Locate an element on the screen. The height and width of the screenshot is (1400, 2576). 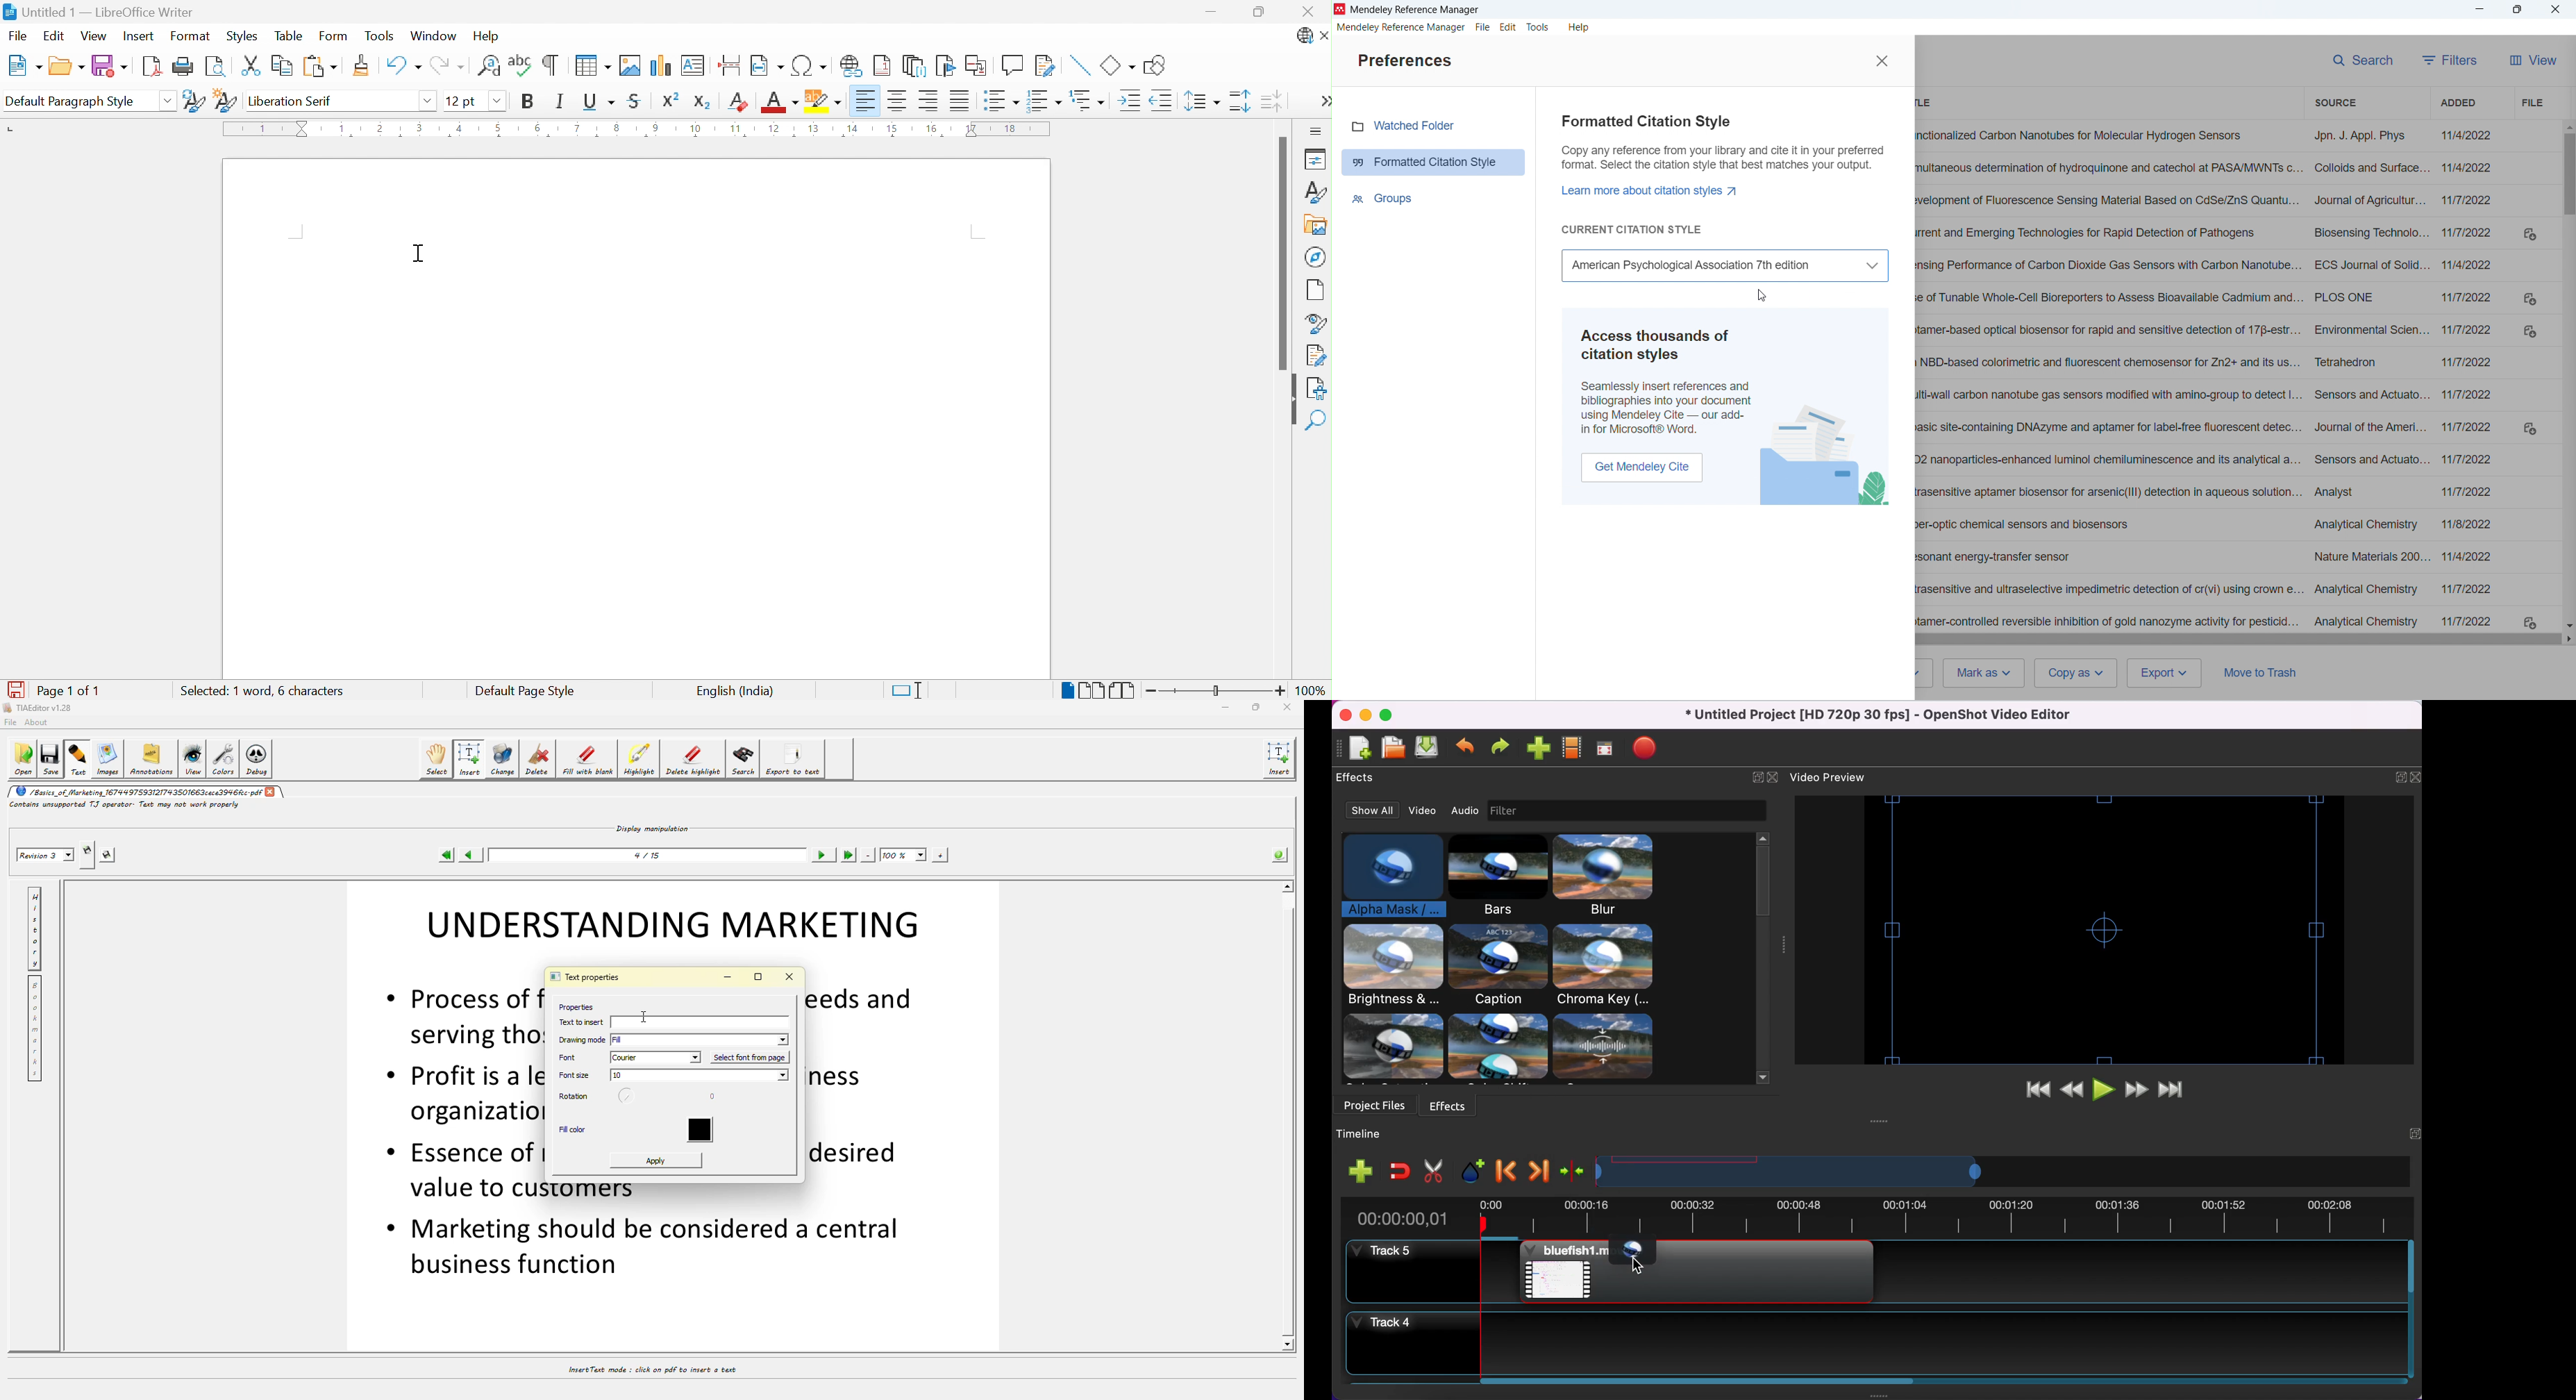
Insert Endnote is located at coordinates (914, 65).